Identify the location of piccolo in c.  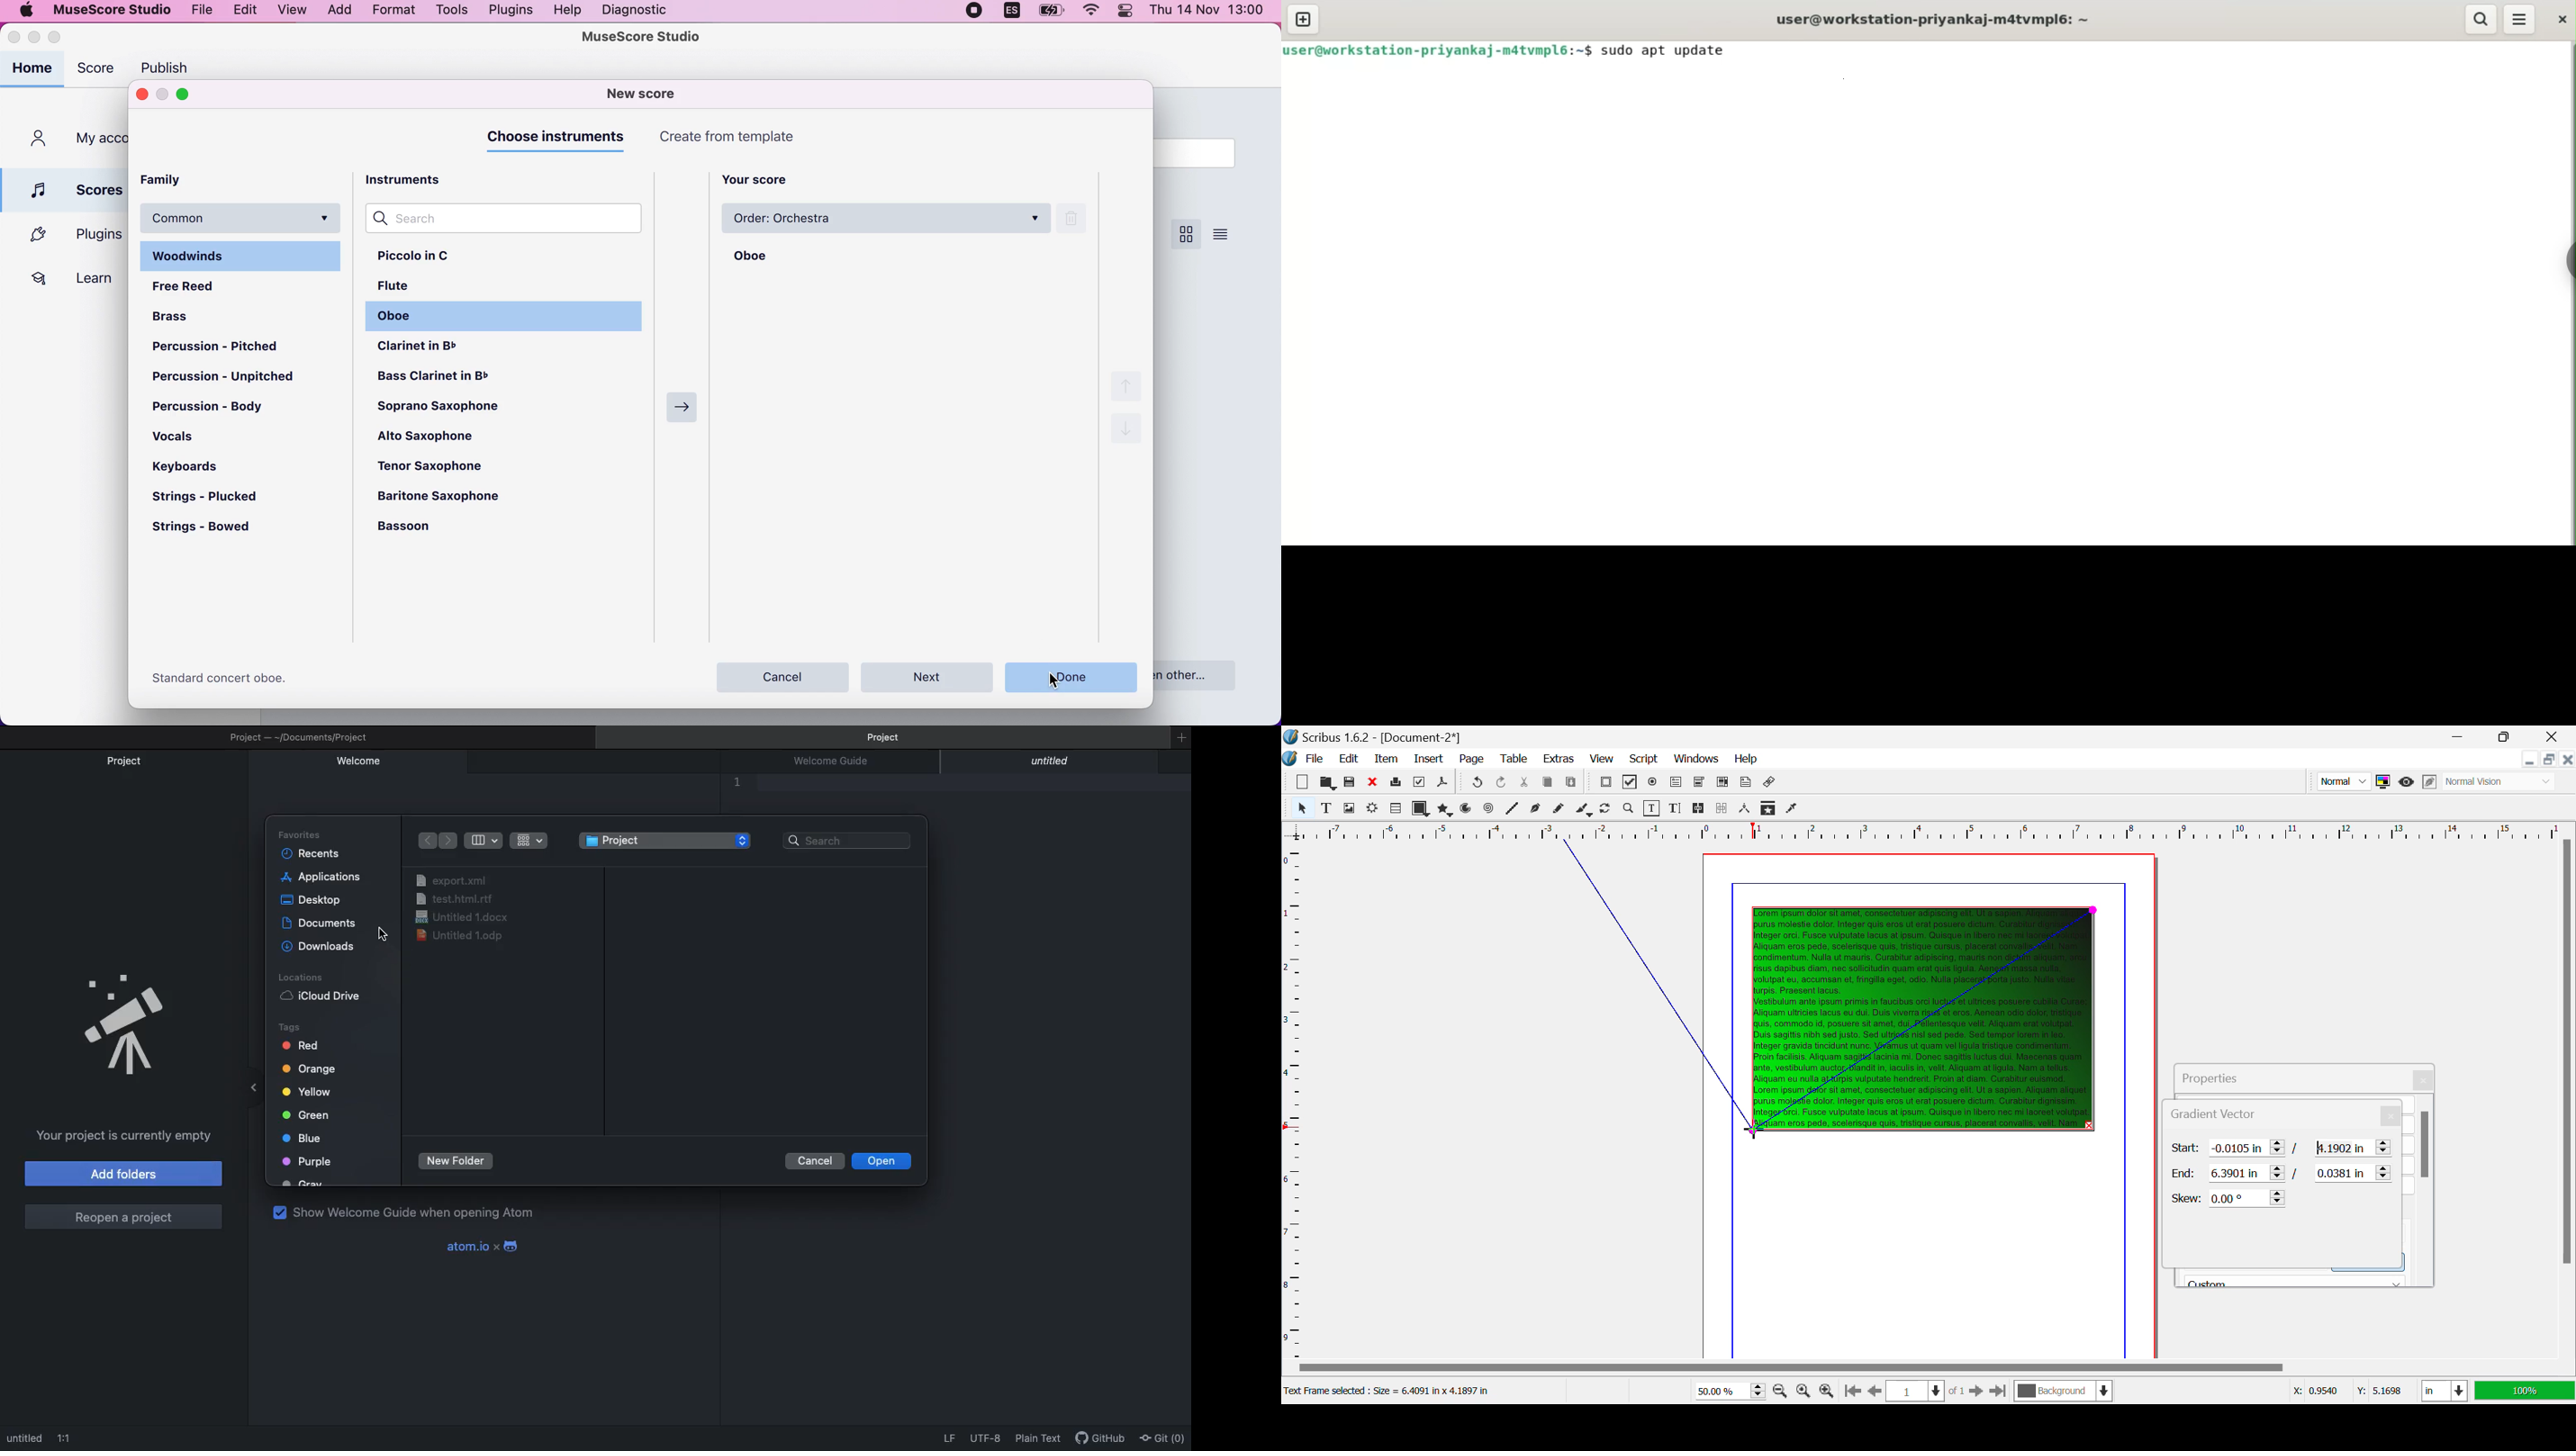
(435, 258).